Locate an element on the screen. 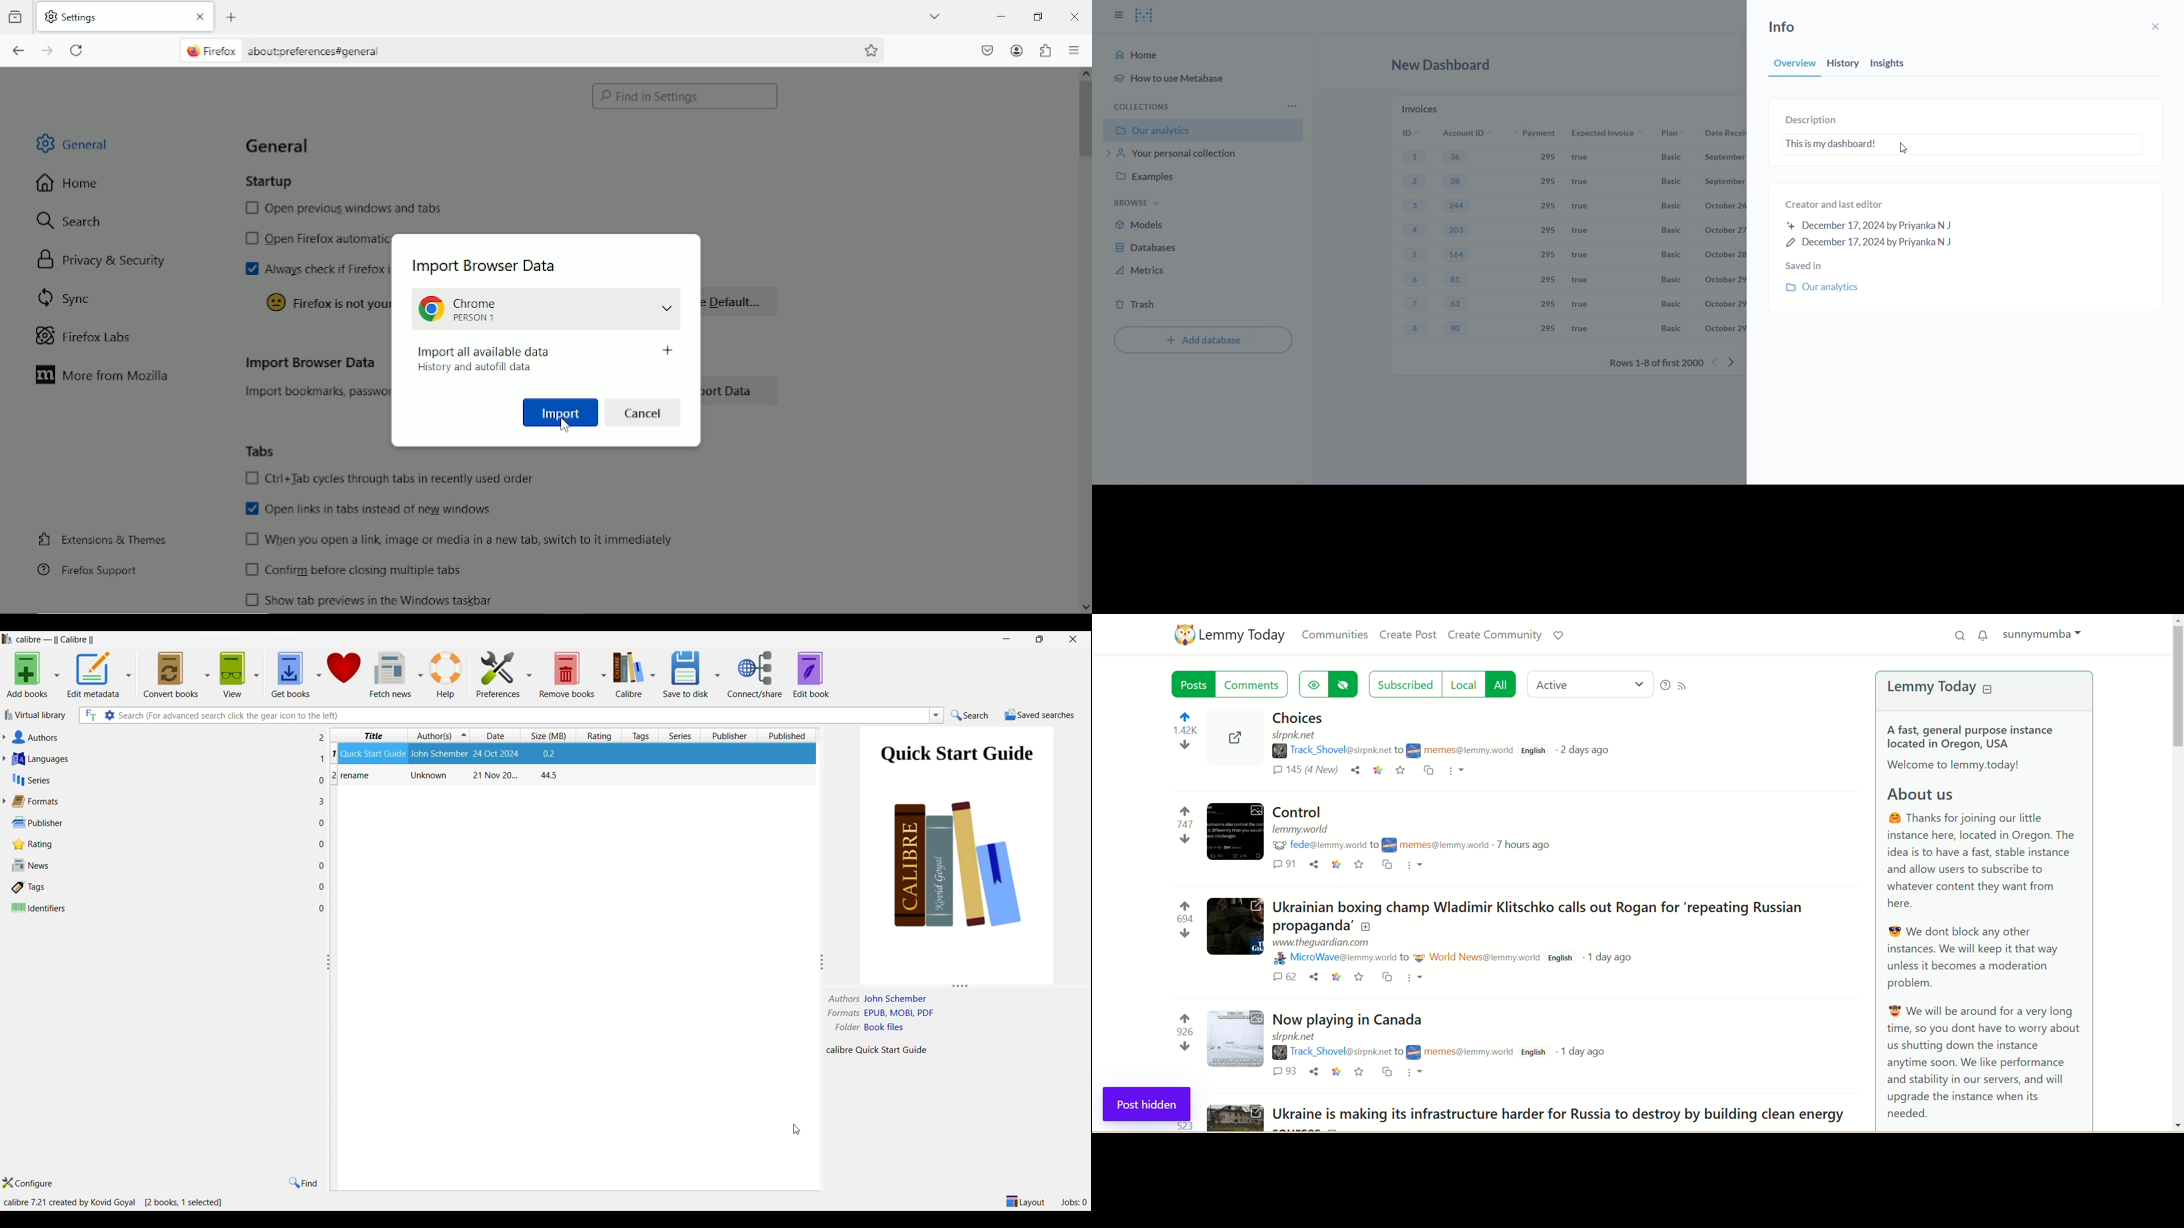 The height and width of the screenshot is (1232, 2184). English is located at coordinates (1537, 1053).